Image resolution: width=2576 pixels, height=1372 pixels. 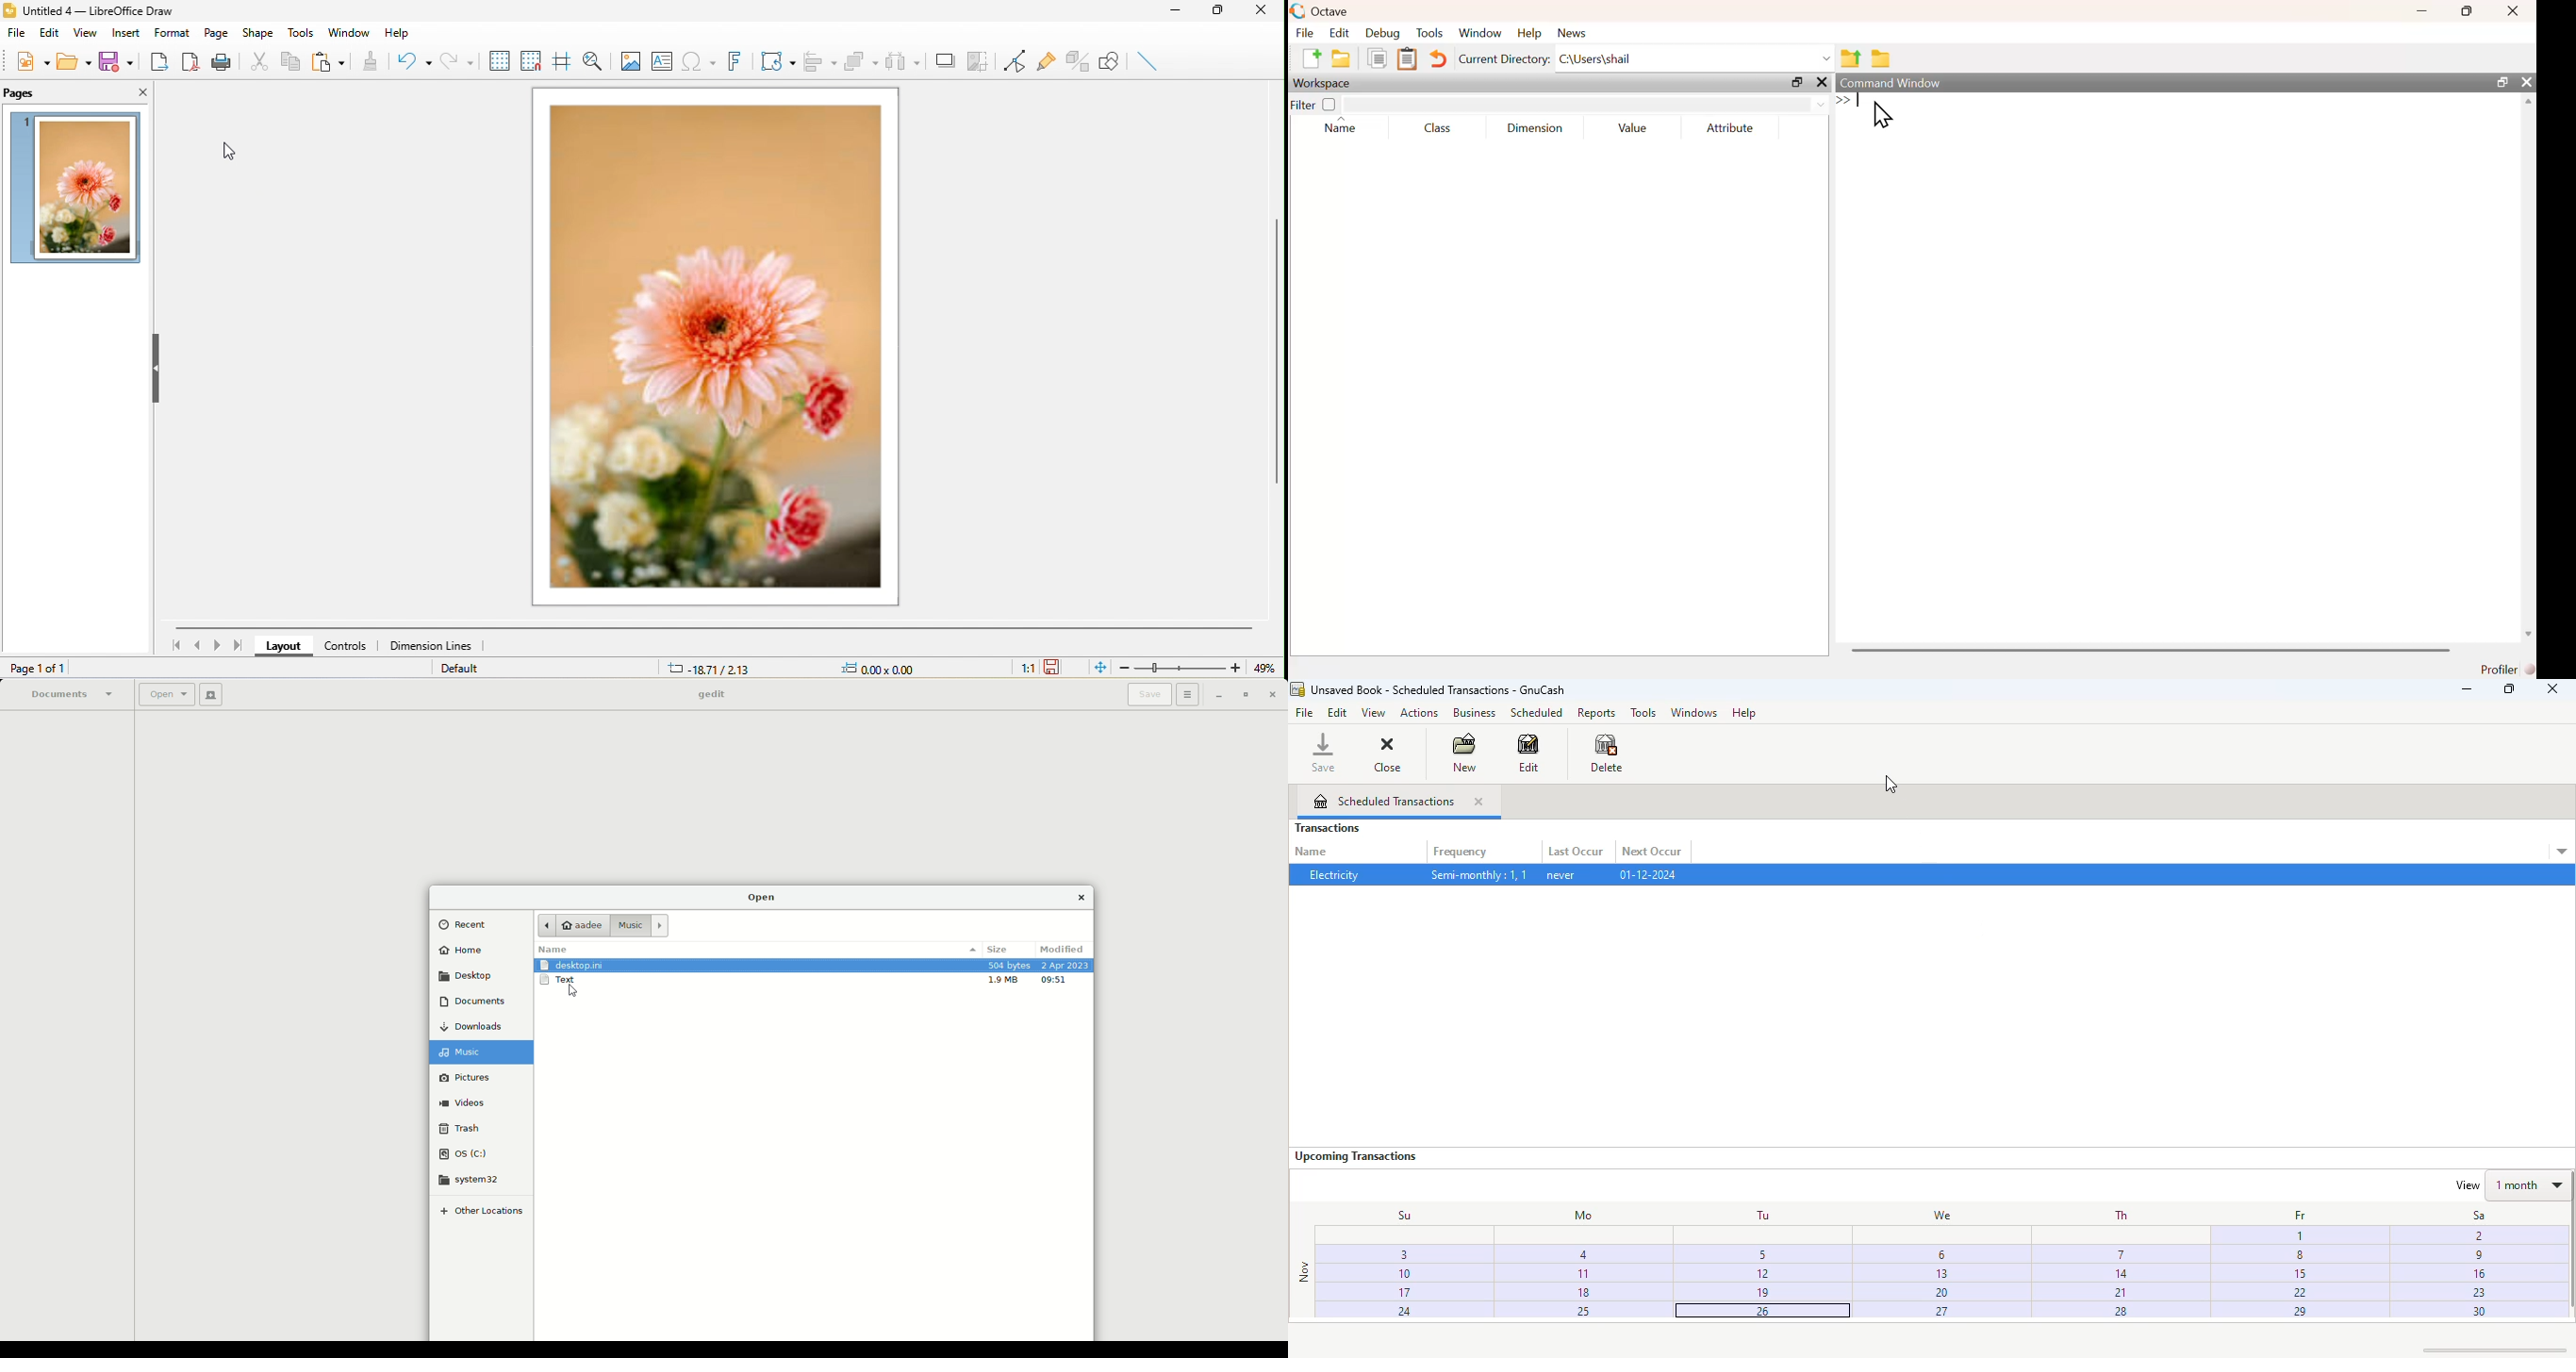 What do you see at coordinates (1975, 113) in the screenshot?
I see `commands` at bounding box center [1975, 113].